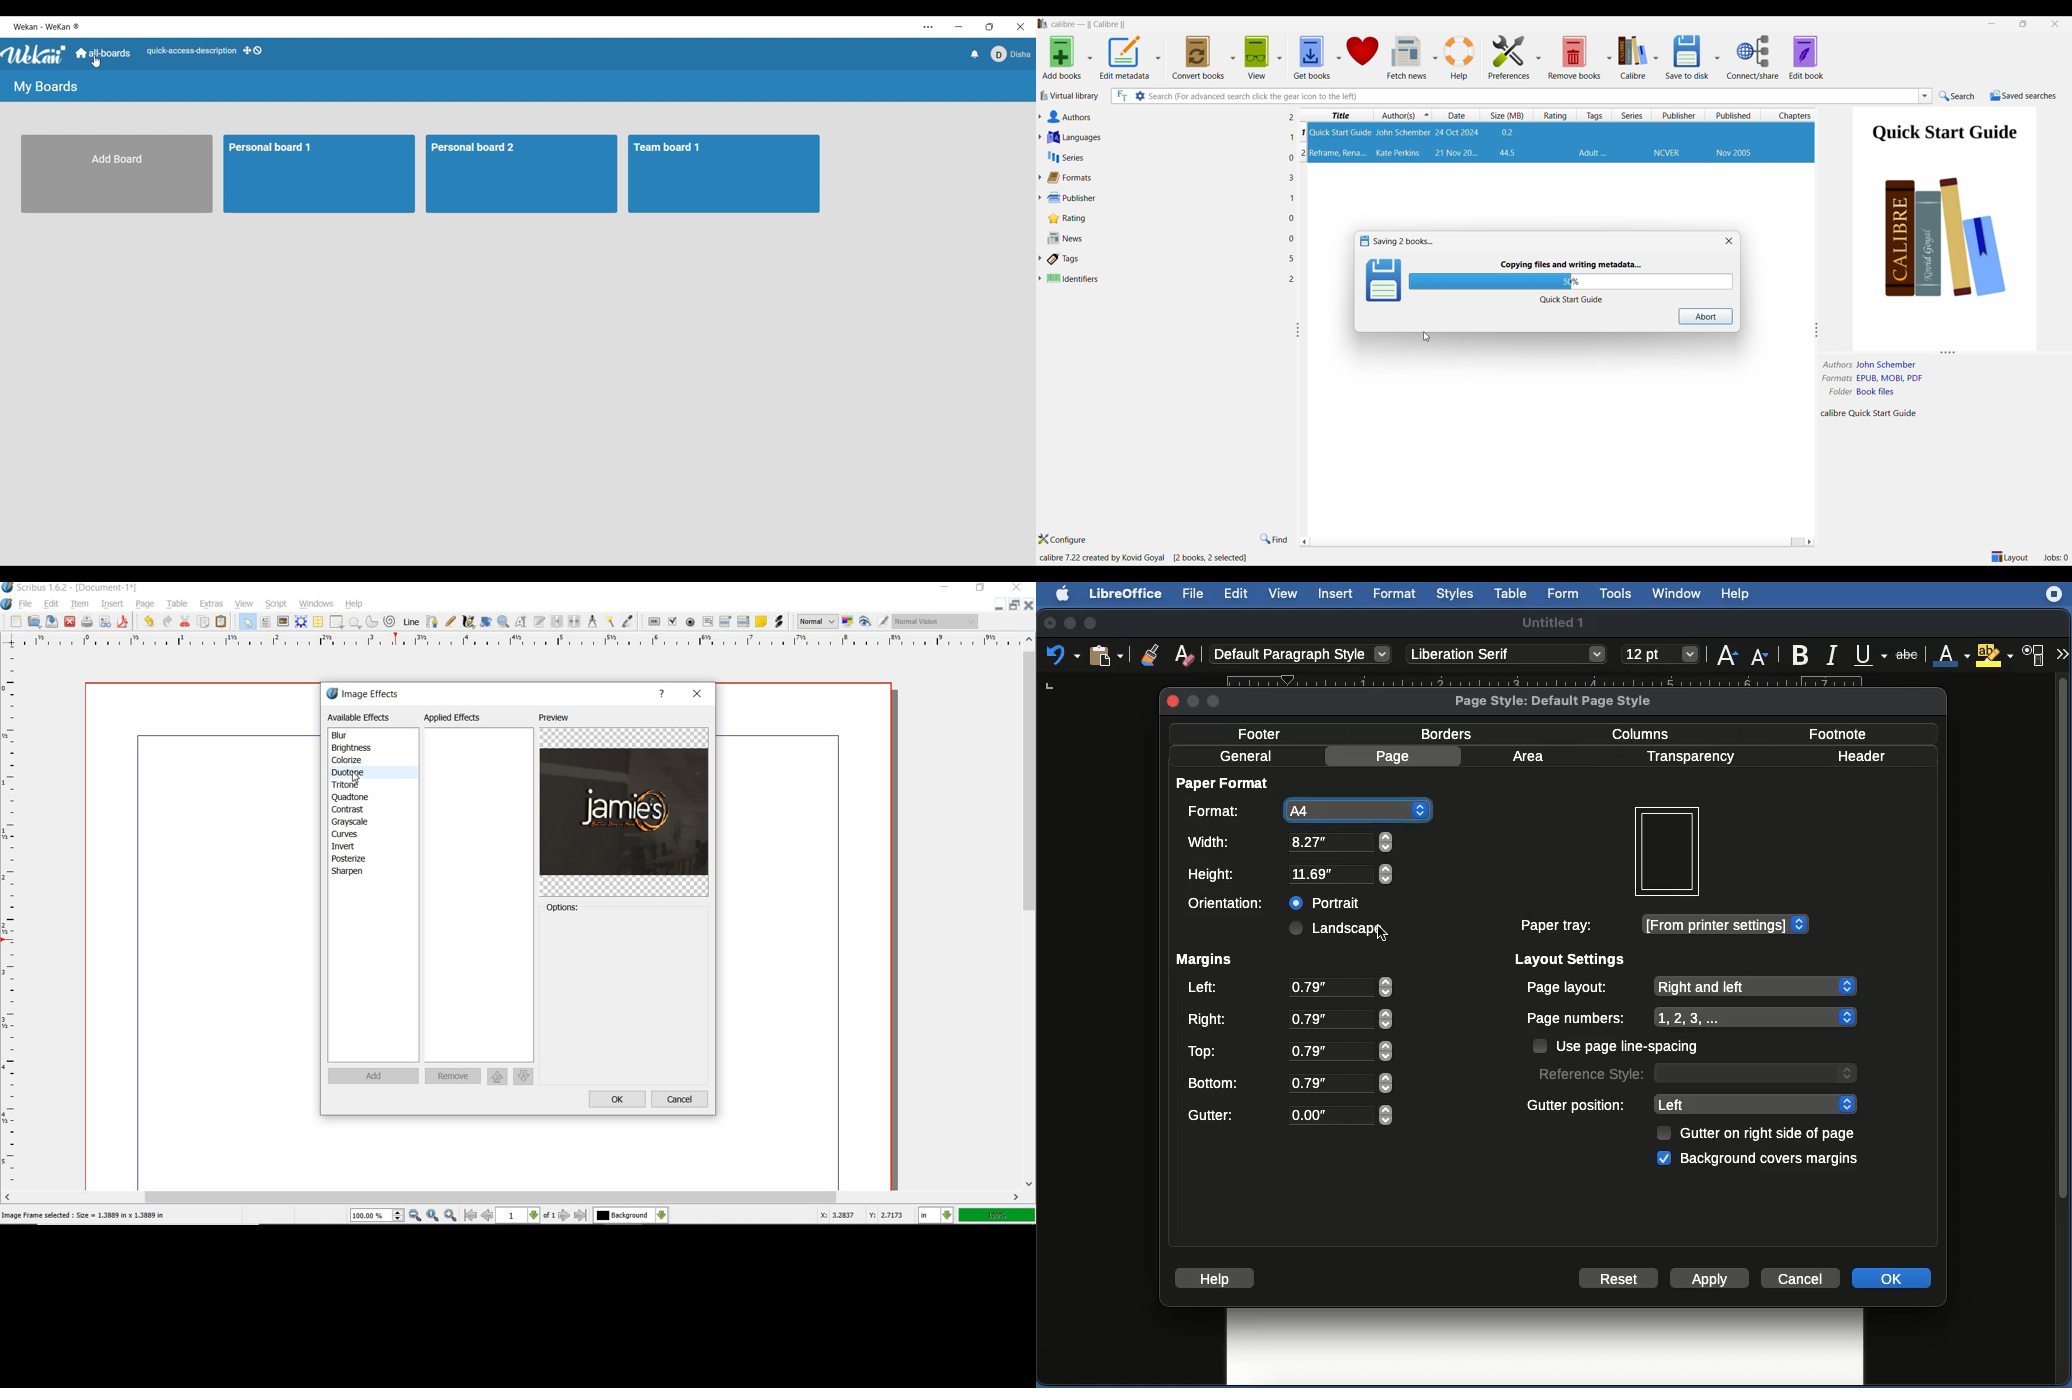  What do you see at coordinates (1197, 595) in the screenshot?
I see `File` at bounding box center [1197, 595].